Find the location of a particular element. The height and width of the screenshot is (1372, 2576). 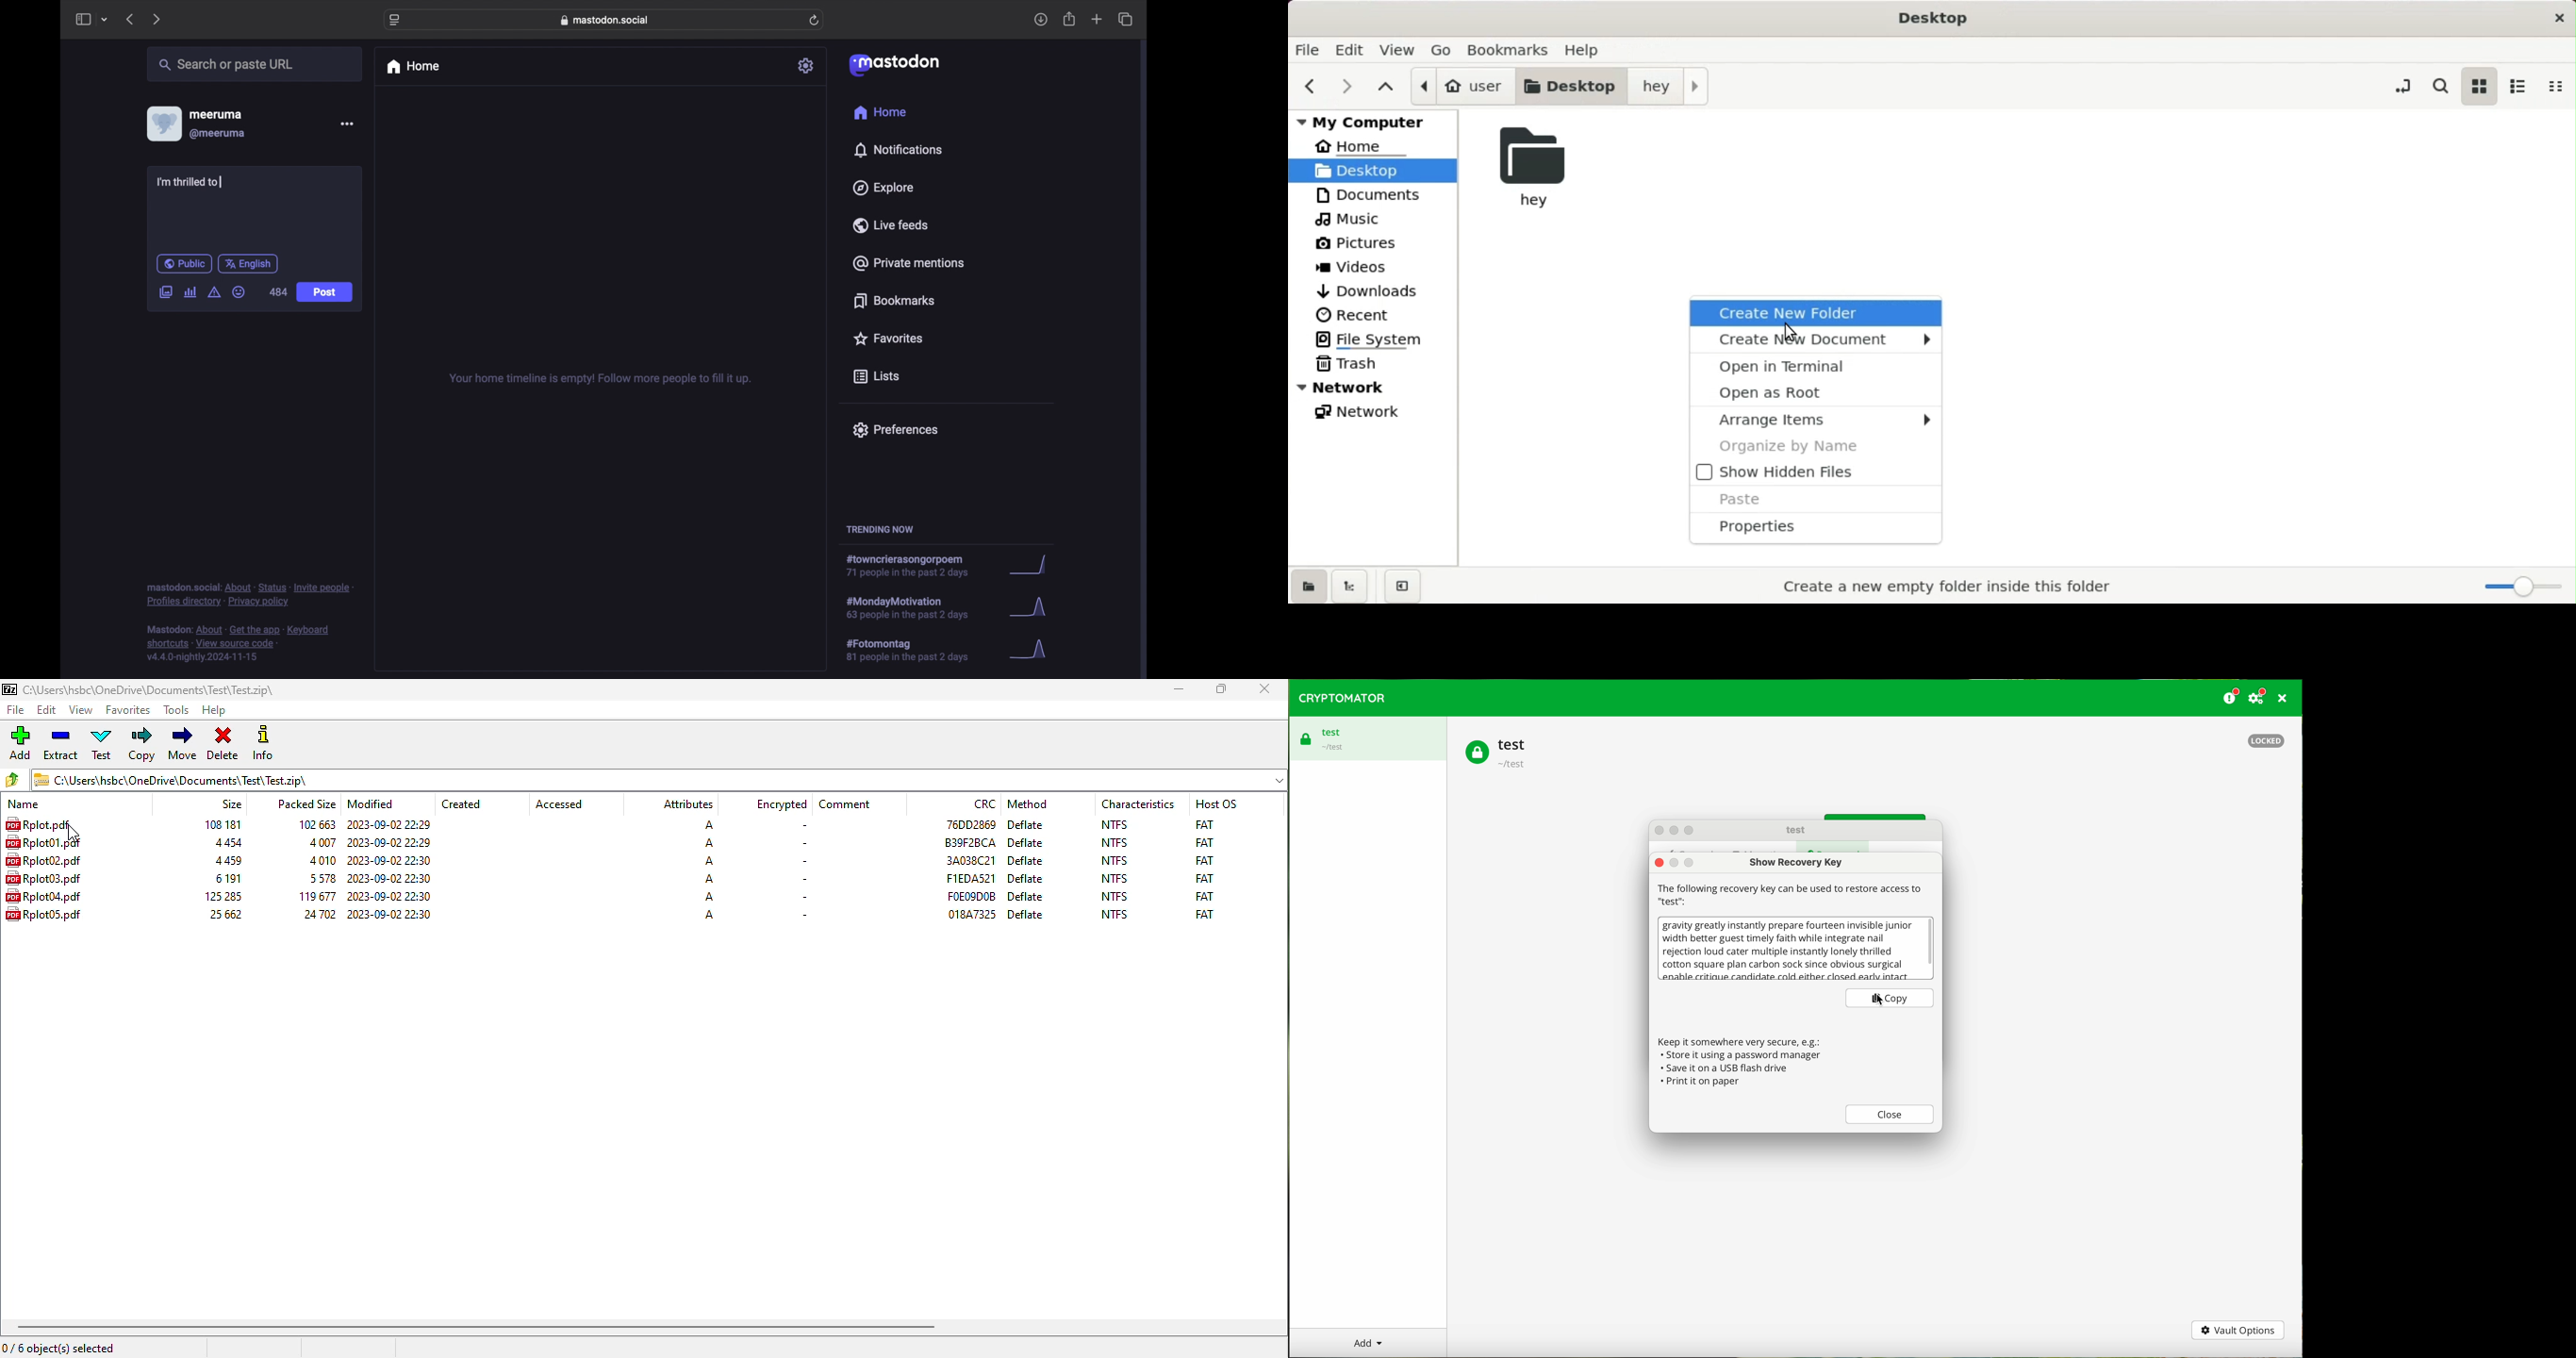

more options is located at coordinates (346, 123).